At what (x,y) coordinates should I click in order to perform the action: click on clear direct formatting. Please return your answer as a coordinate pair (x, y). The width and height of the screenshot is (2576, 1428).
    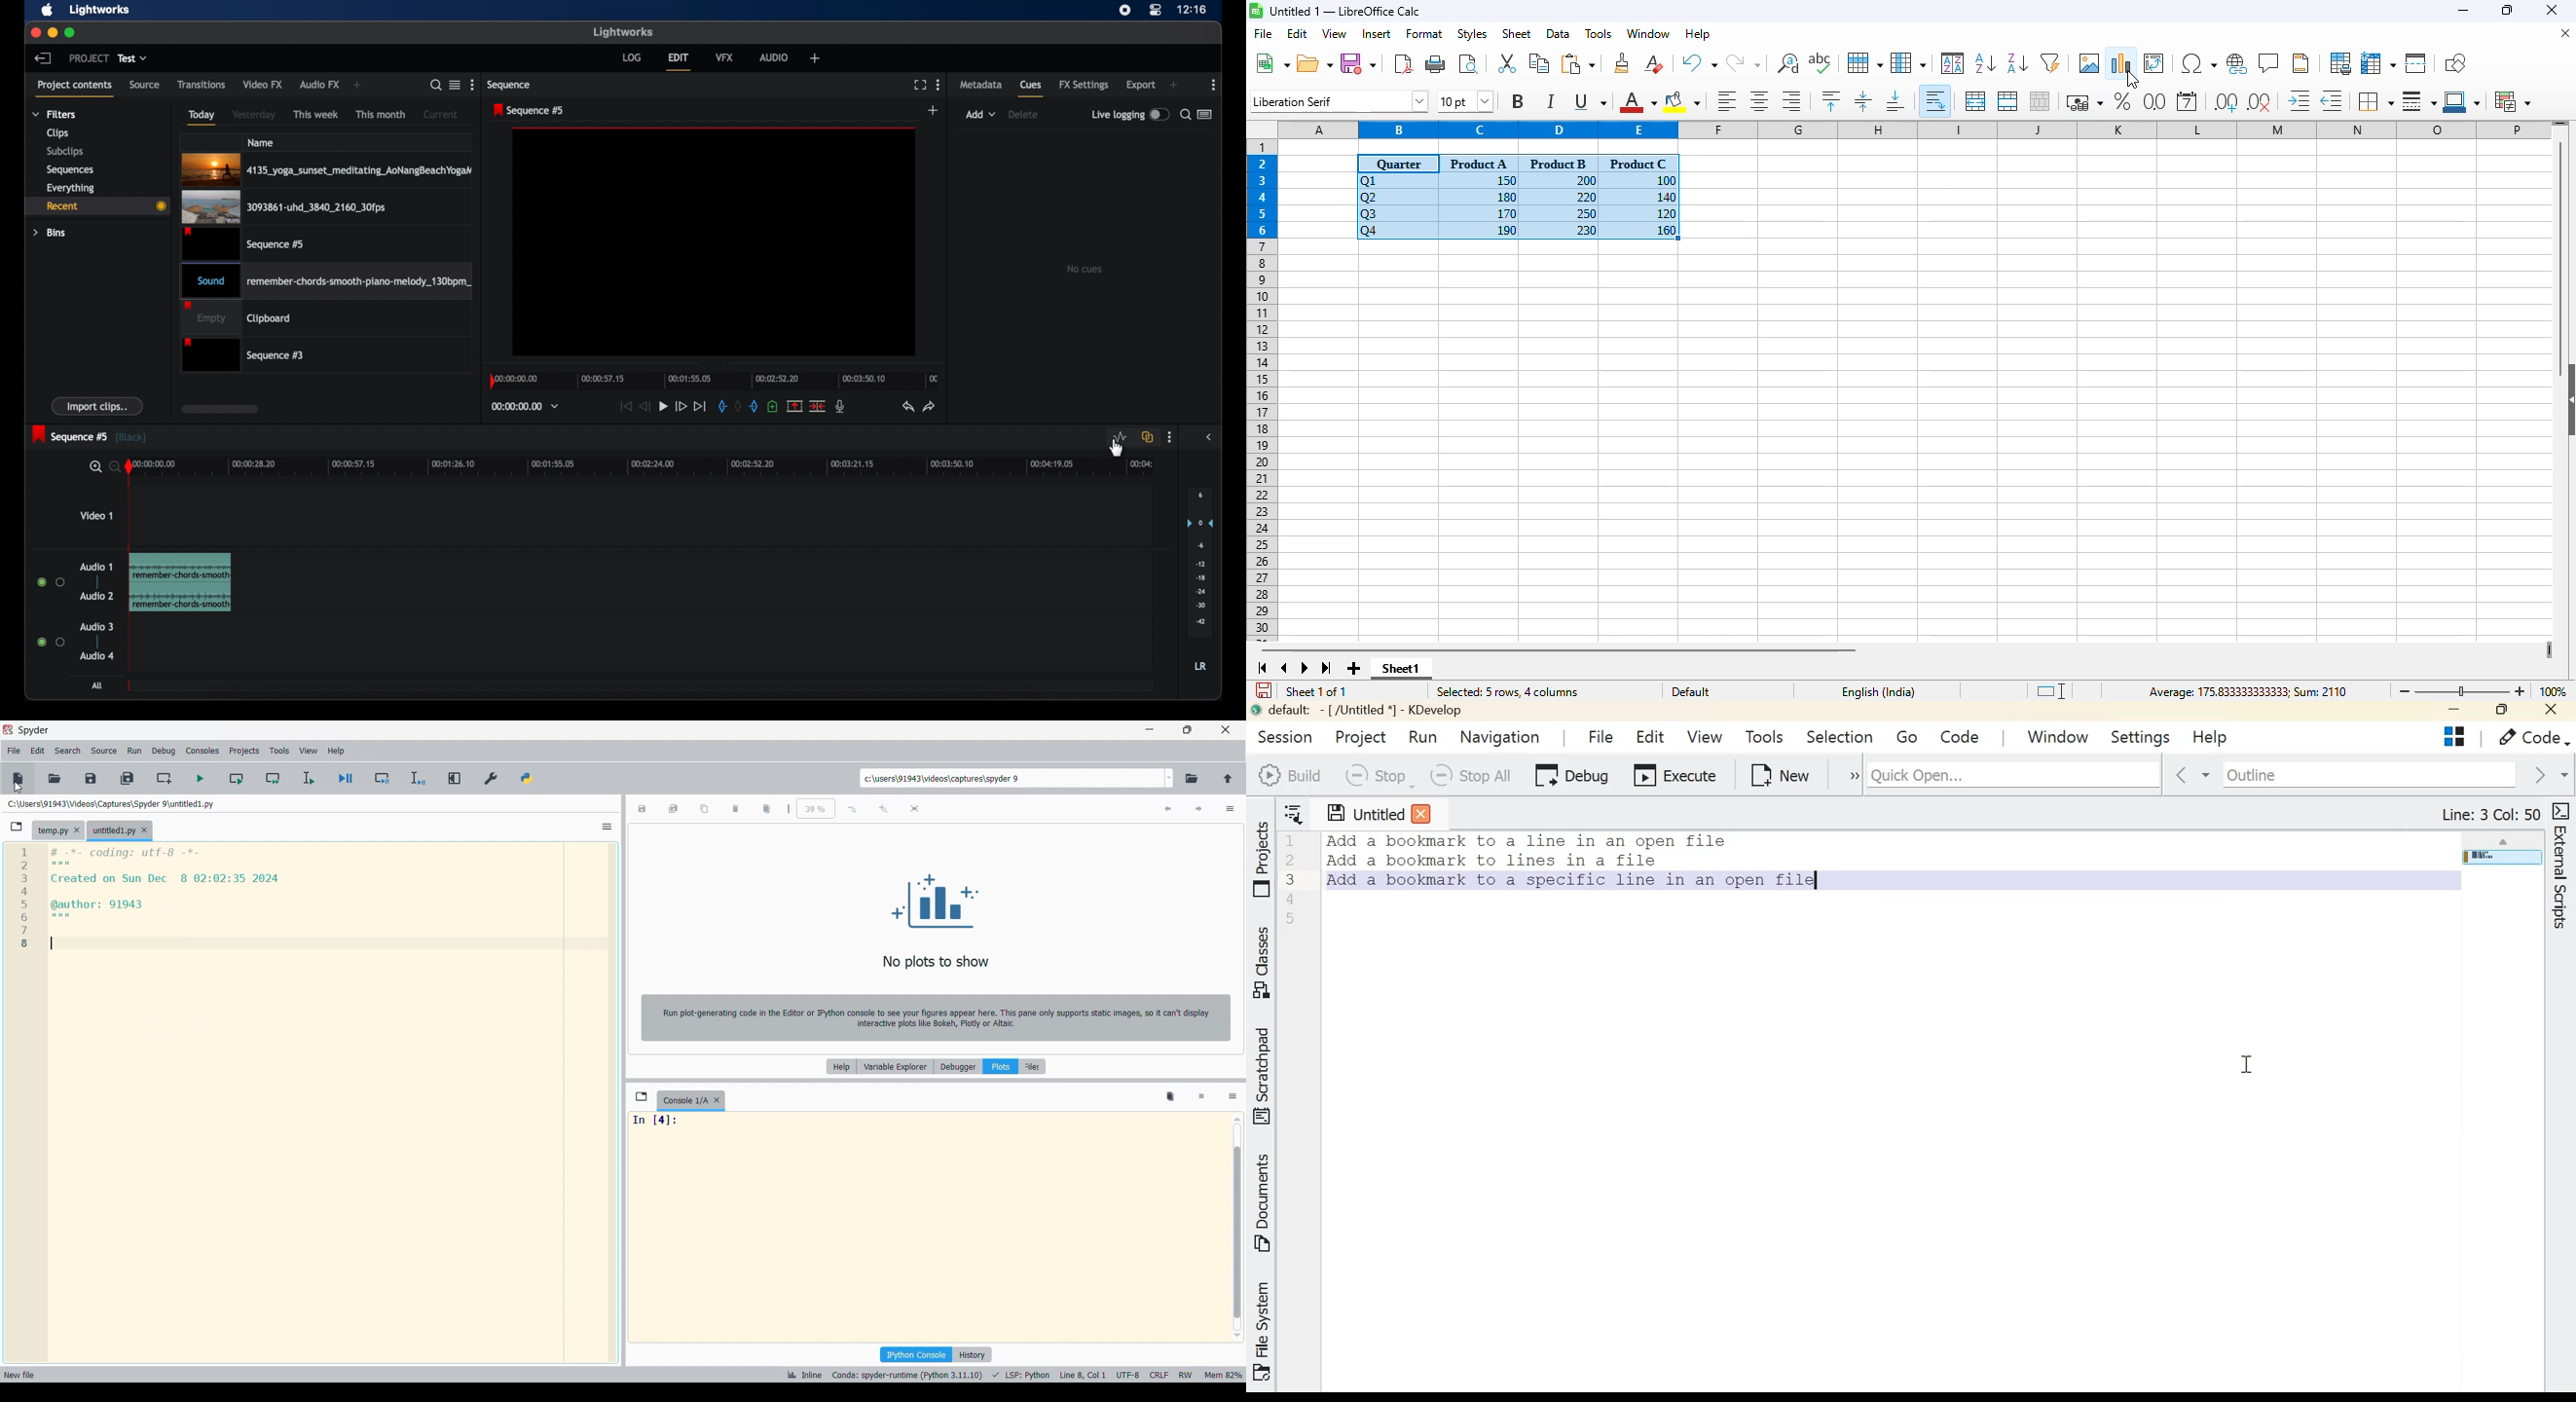
    Looking at the image, I should click on (1654, 63).